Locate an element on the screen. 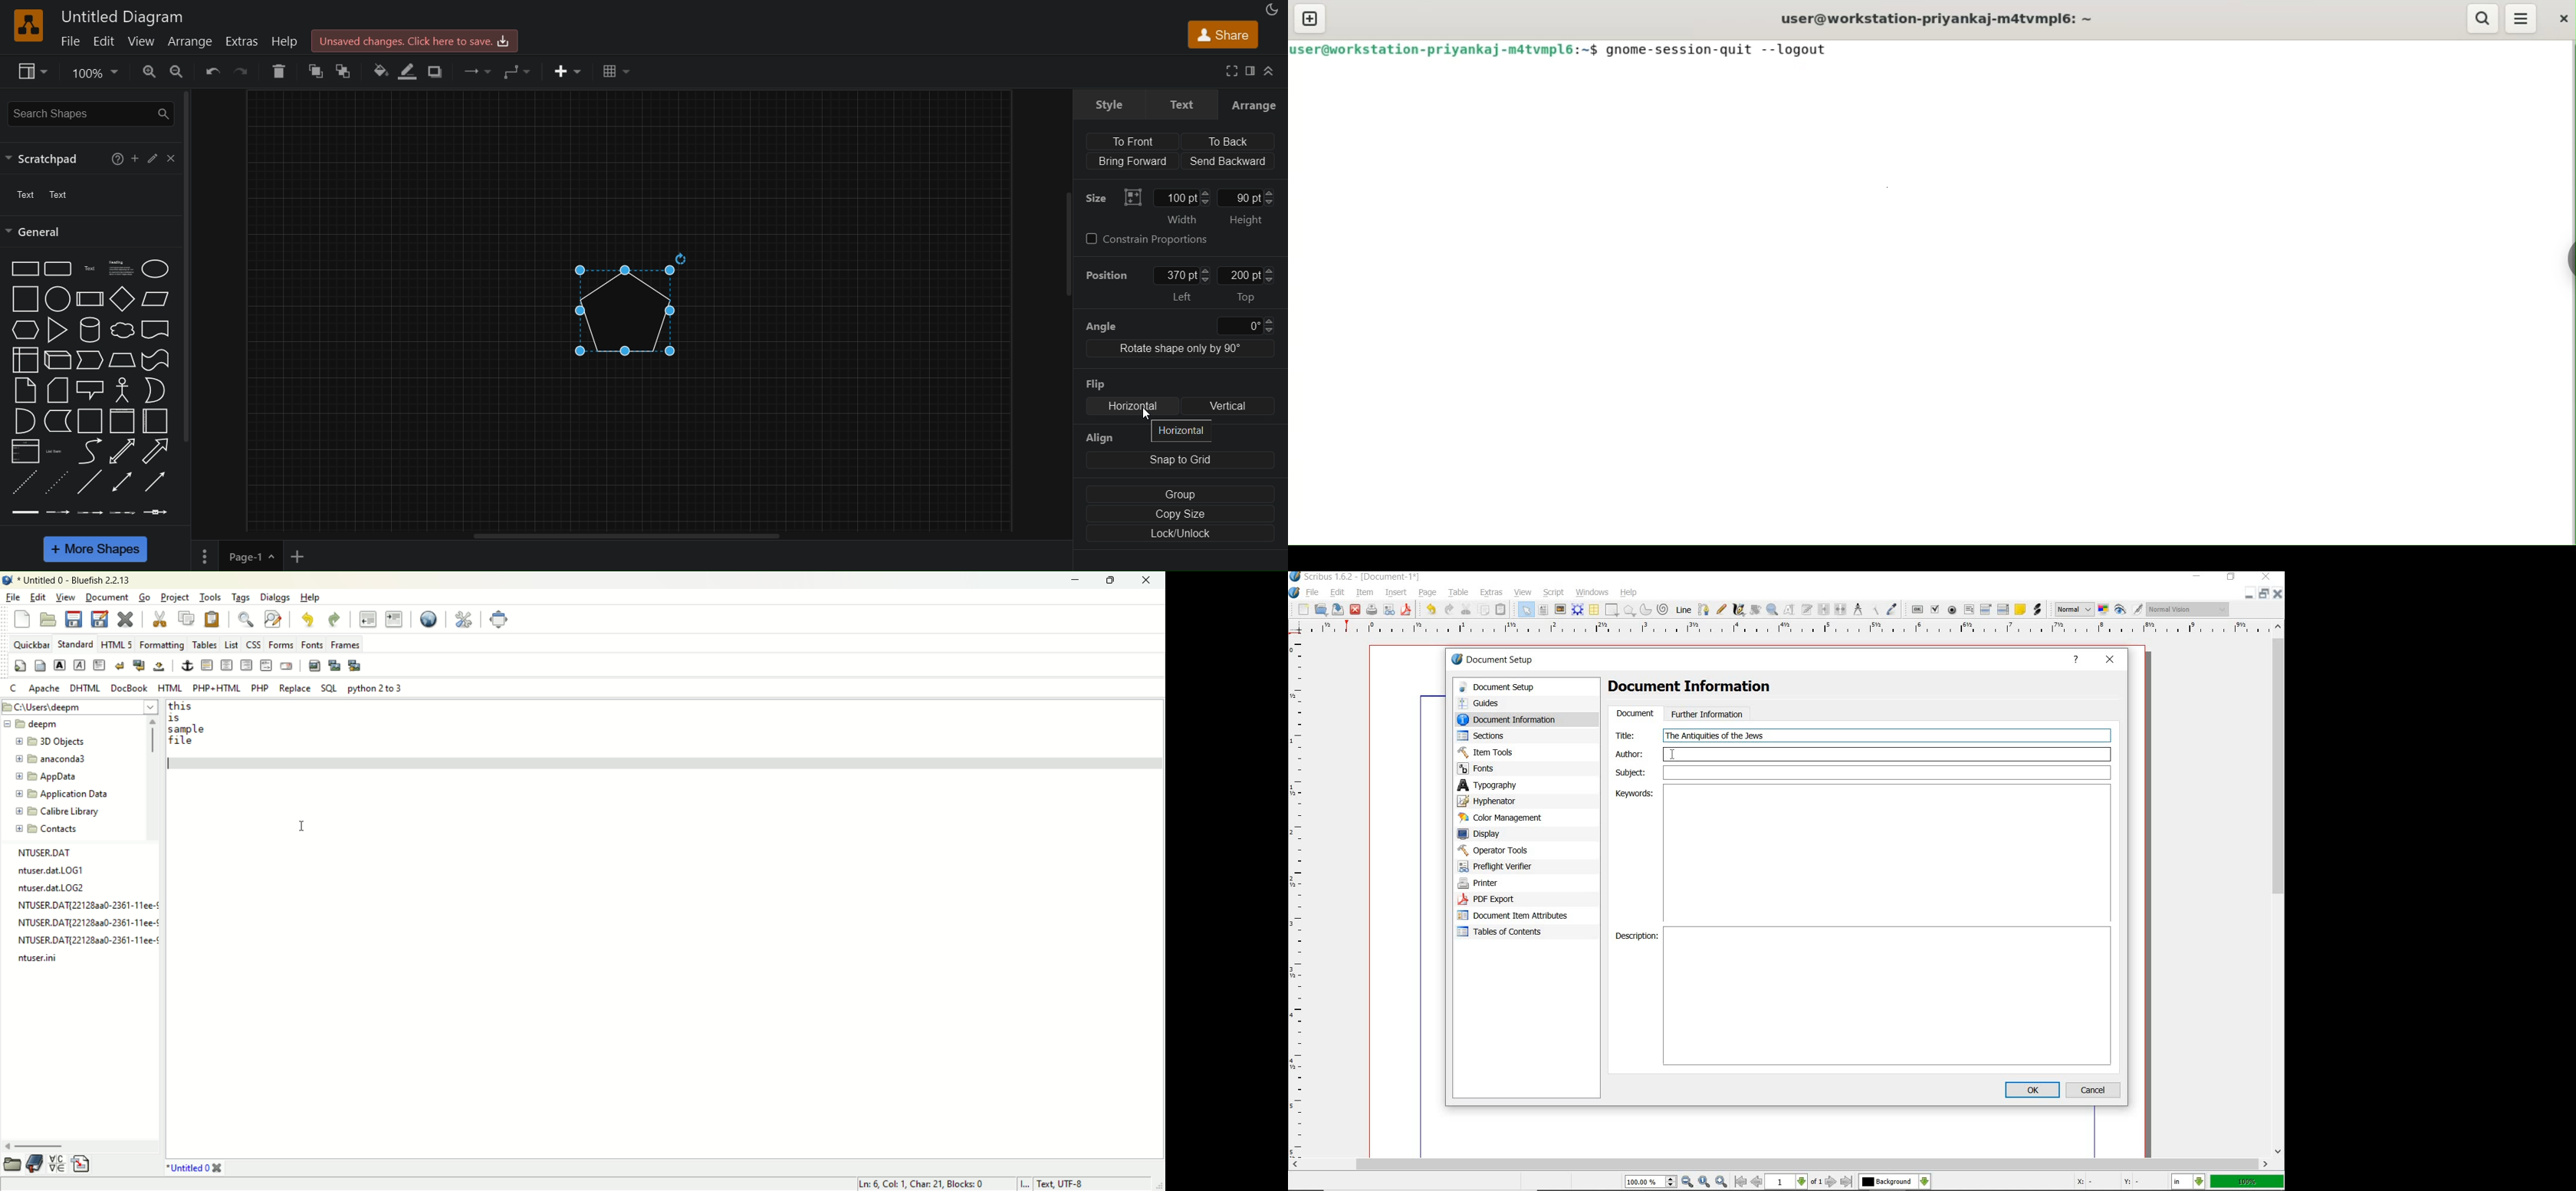 Image resolution: width=2576 pixels, height=1204 pixels. Line is located at coordinates (1683, 610).